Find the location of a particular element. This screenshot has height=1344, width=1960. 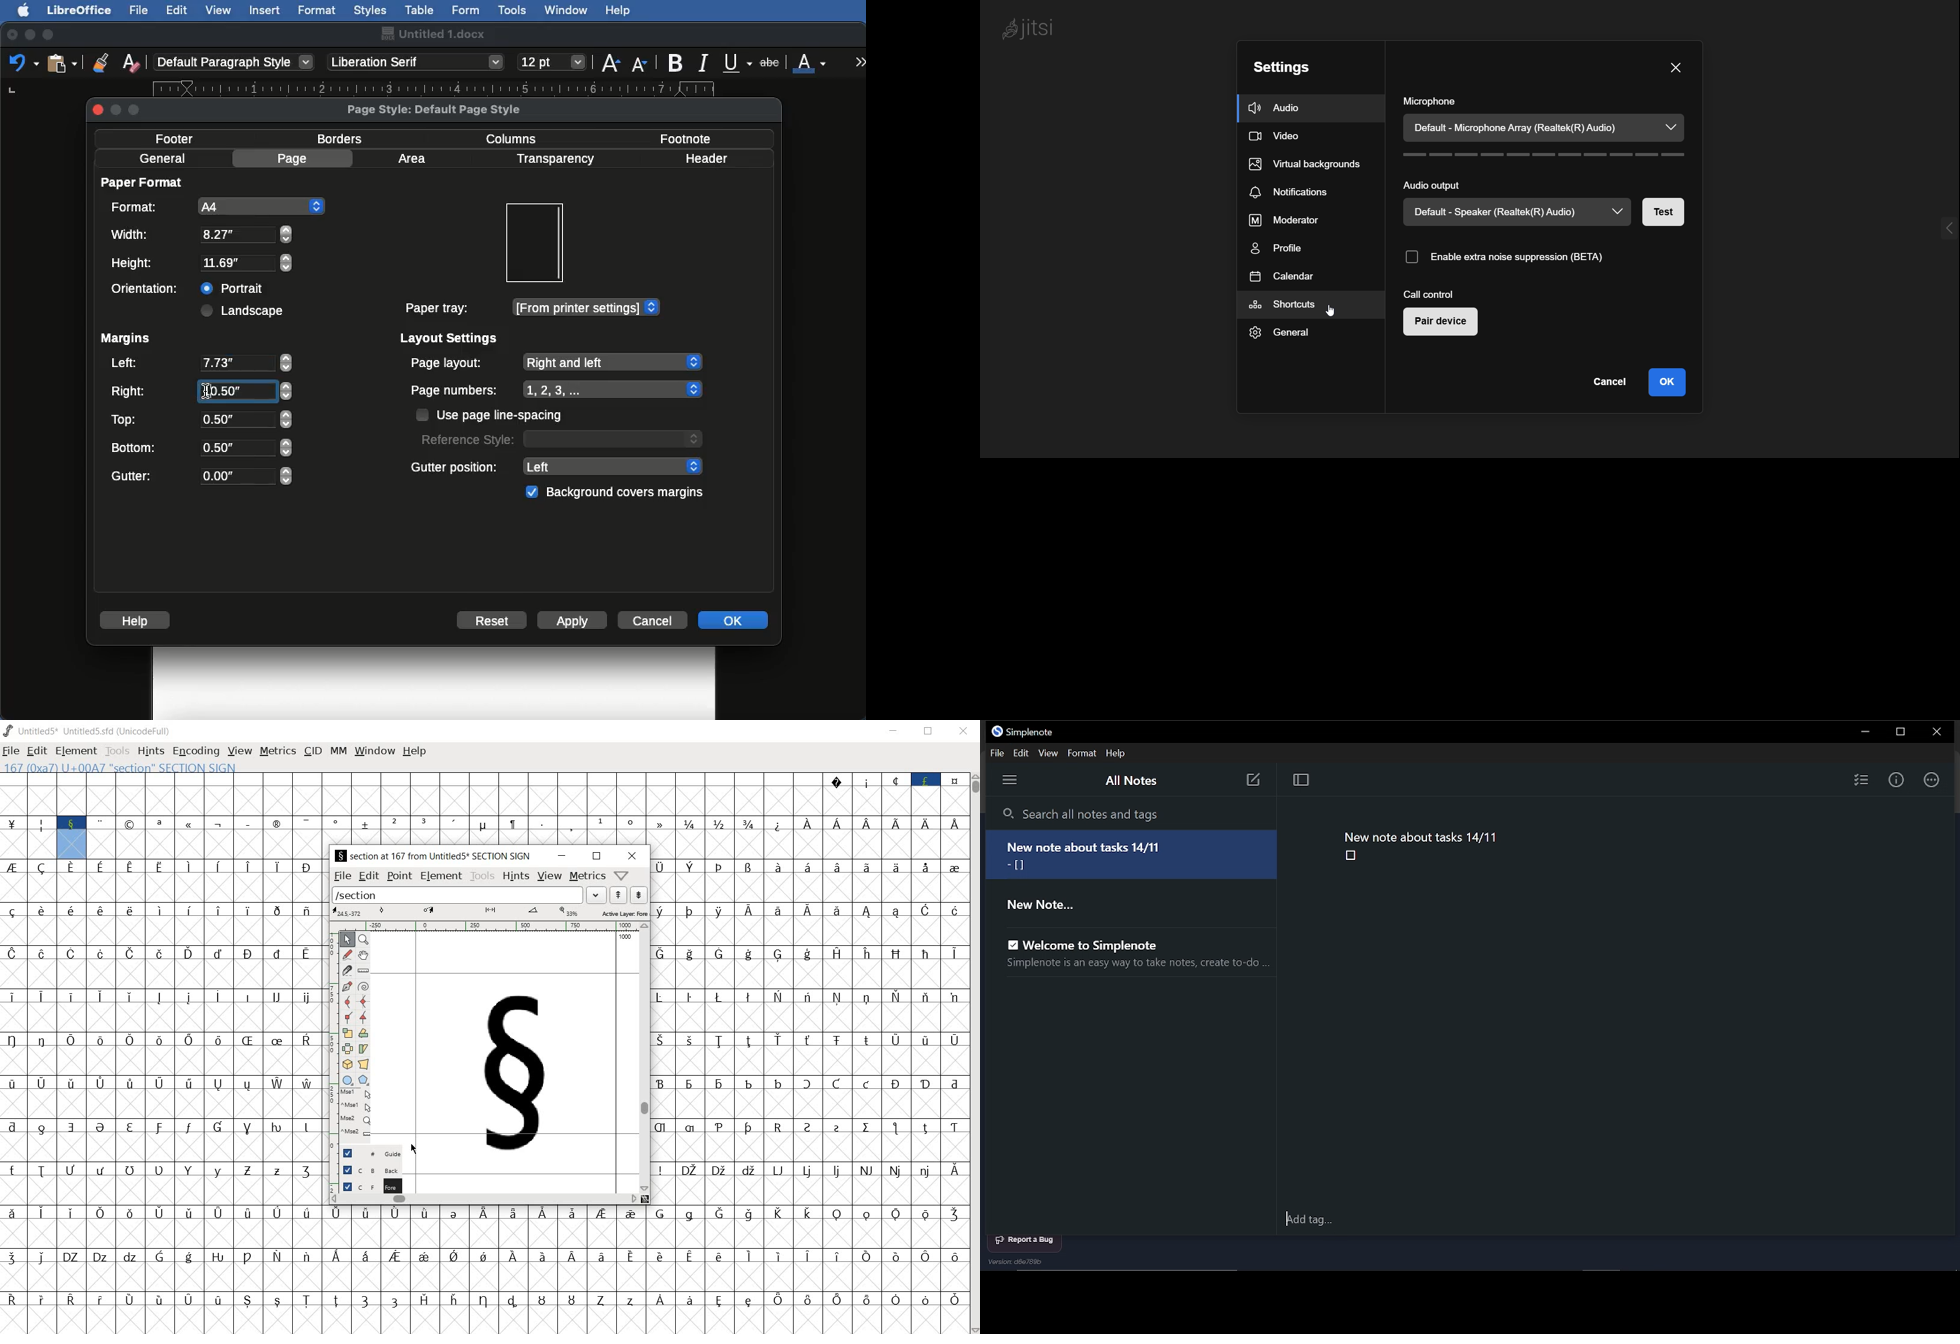

pair device is located at coordinates (1448, 321).